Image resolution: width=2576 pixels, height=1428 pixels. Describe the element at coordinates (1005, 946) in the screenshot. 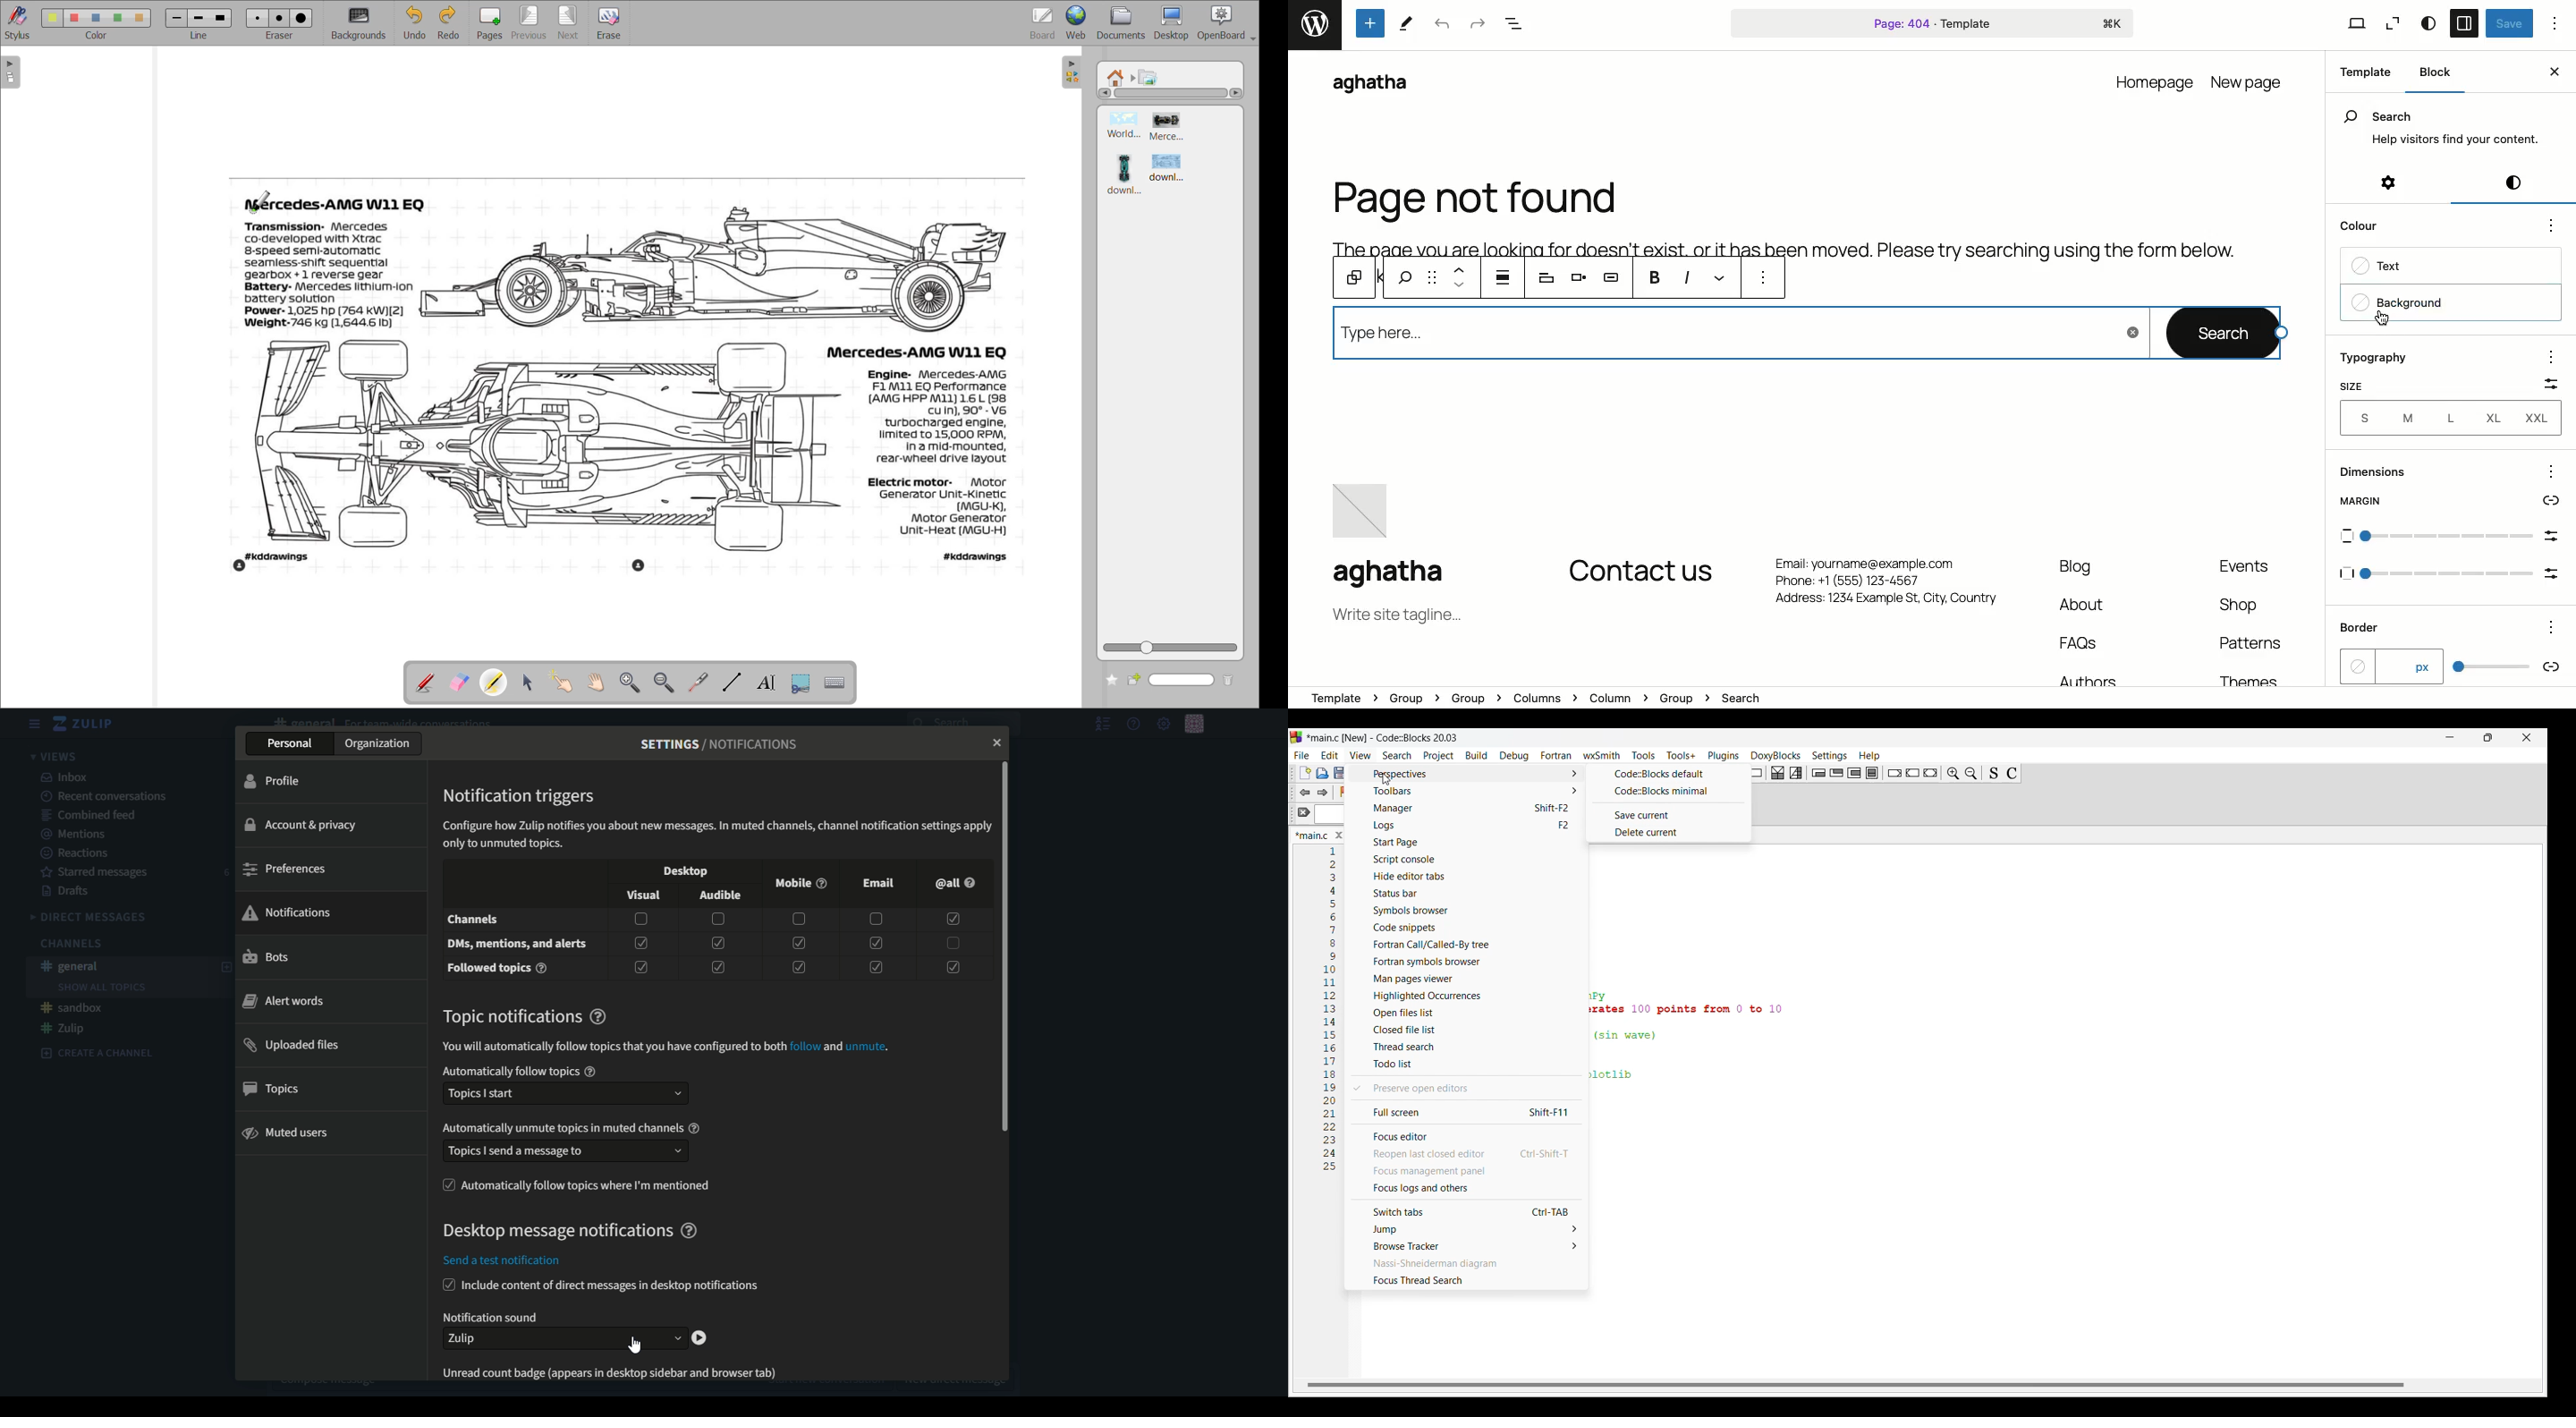

I see `scrollbar` at that location.